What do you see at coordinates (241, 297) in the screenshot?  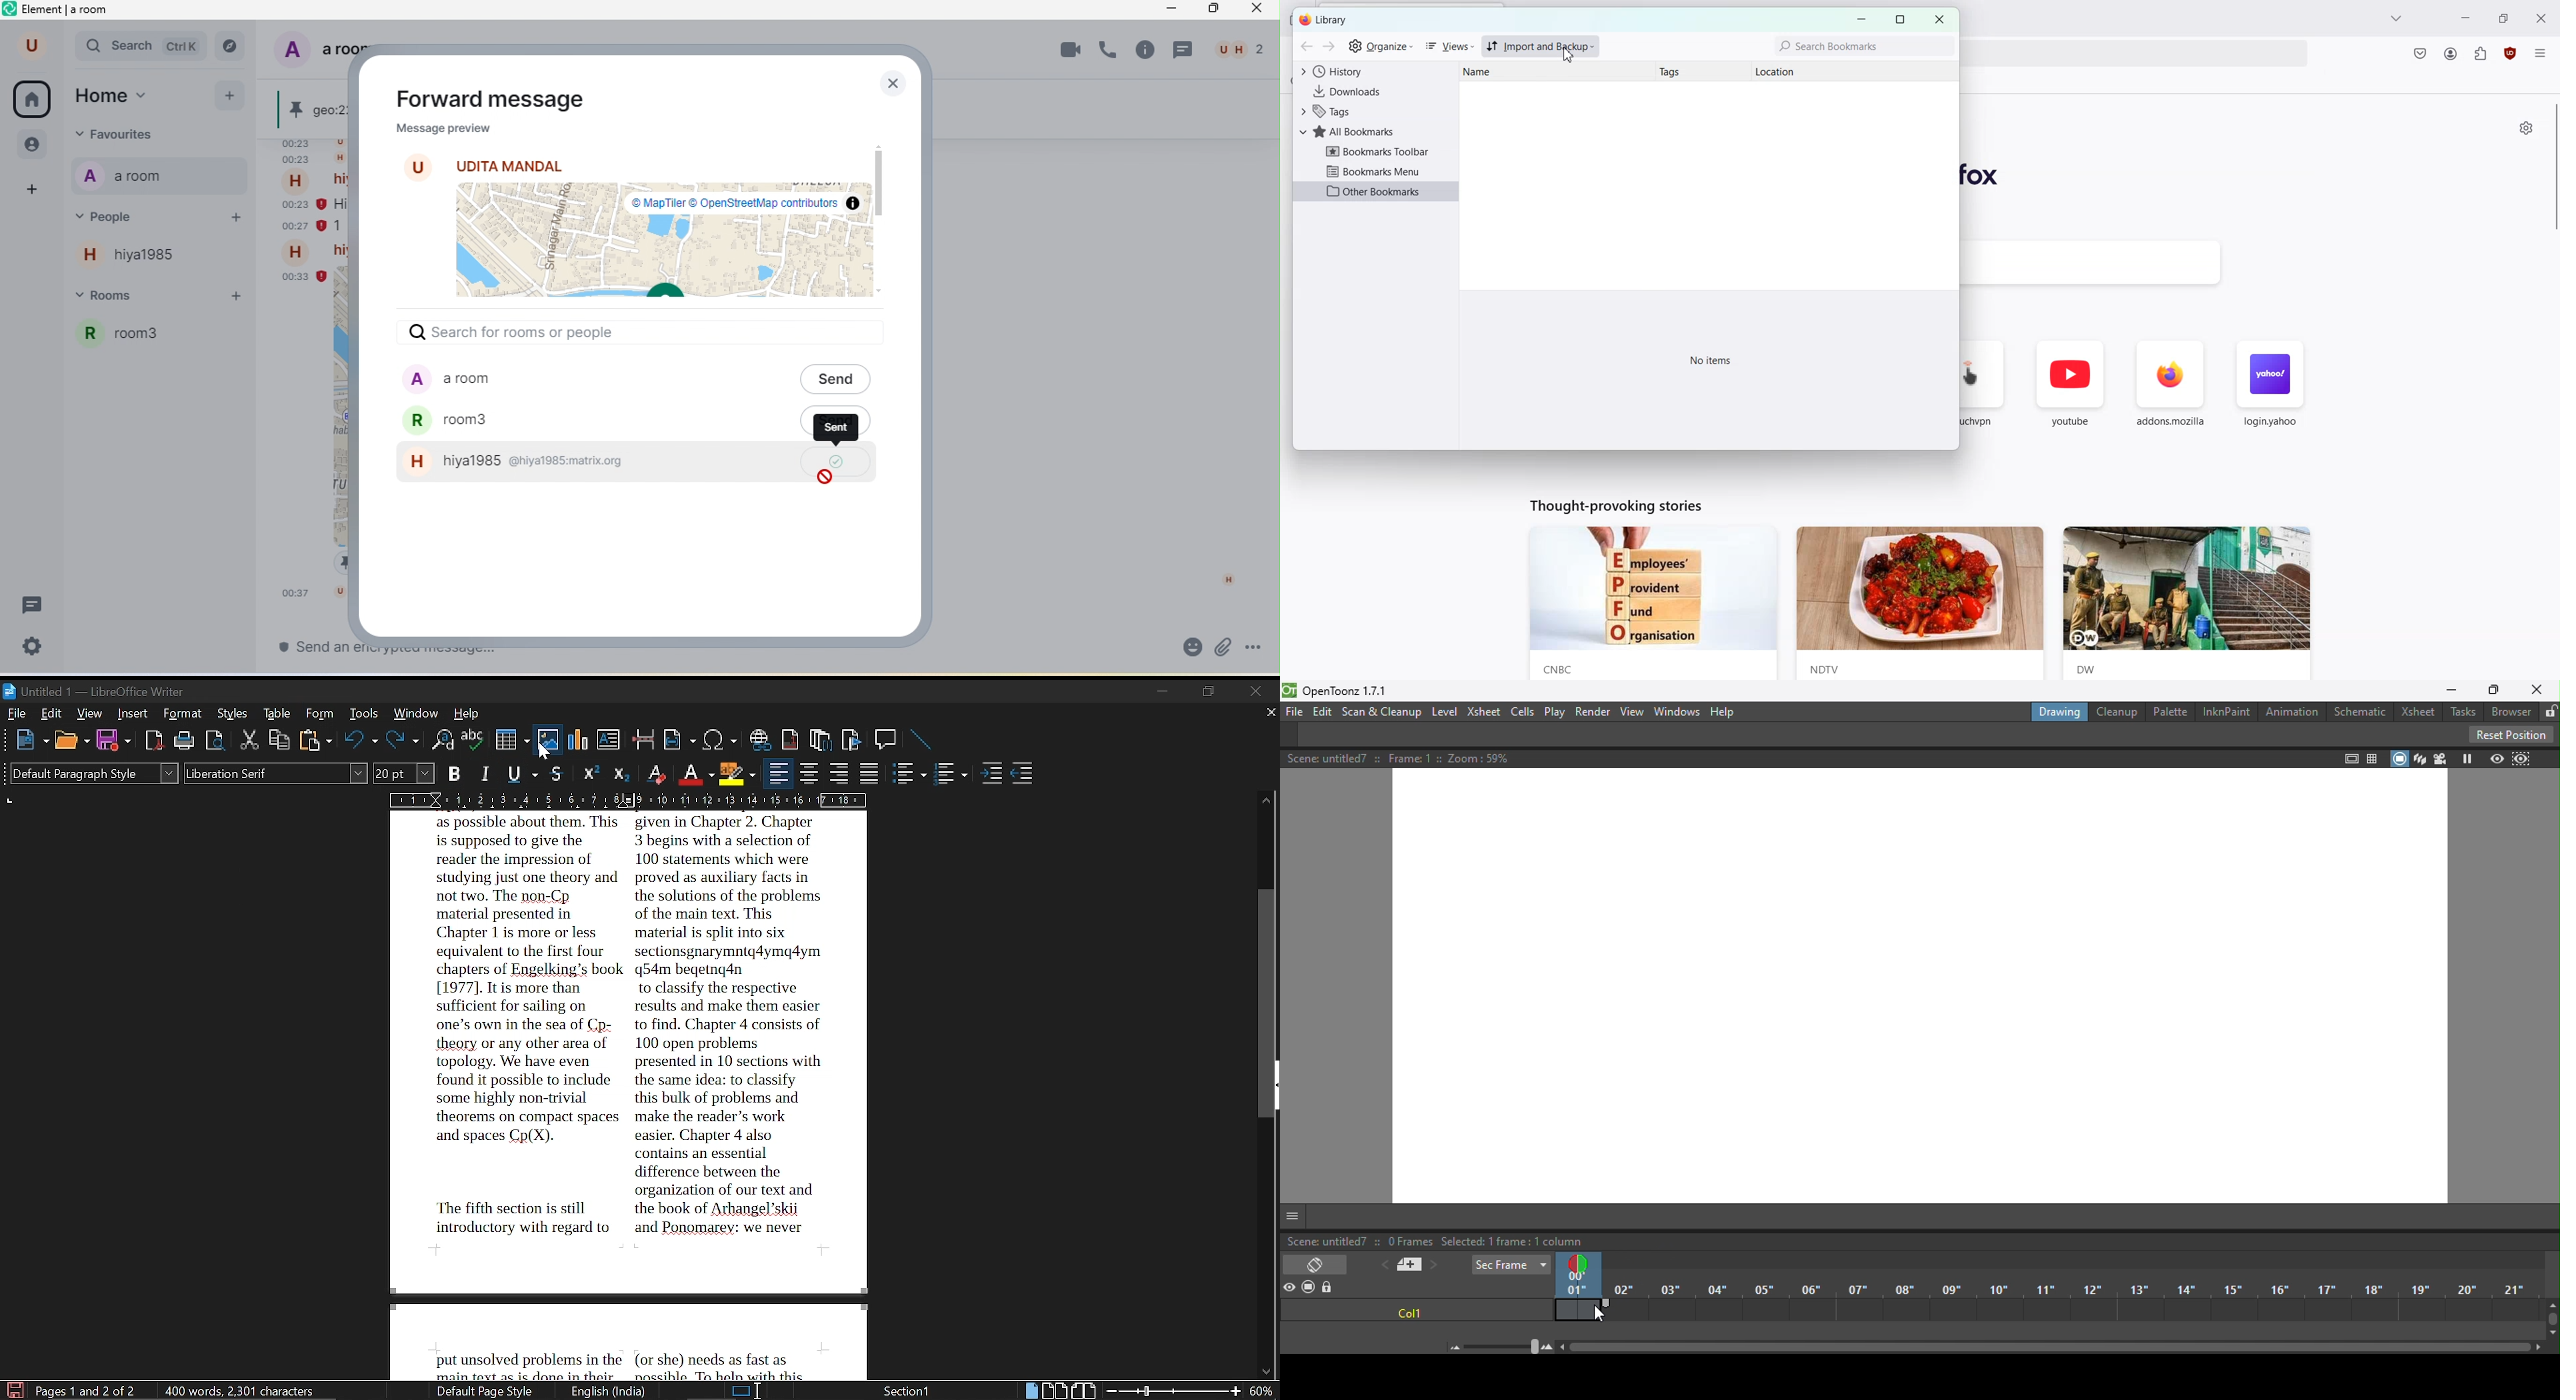 I see `add room` at bounding box center [241, 297].